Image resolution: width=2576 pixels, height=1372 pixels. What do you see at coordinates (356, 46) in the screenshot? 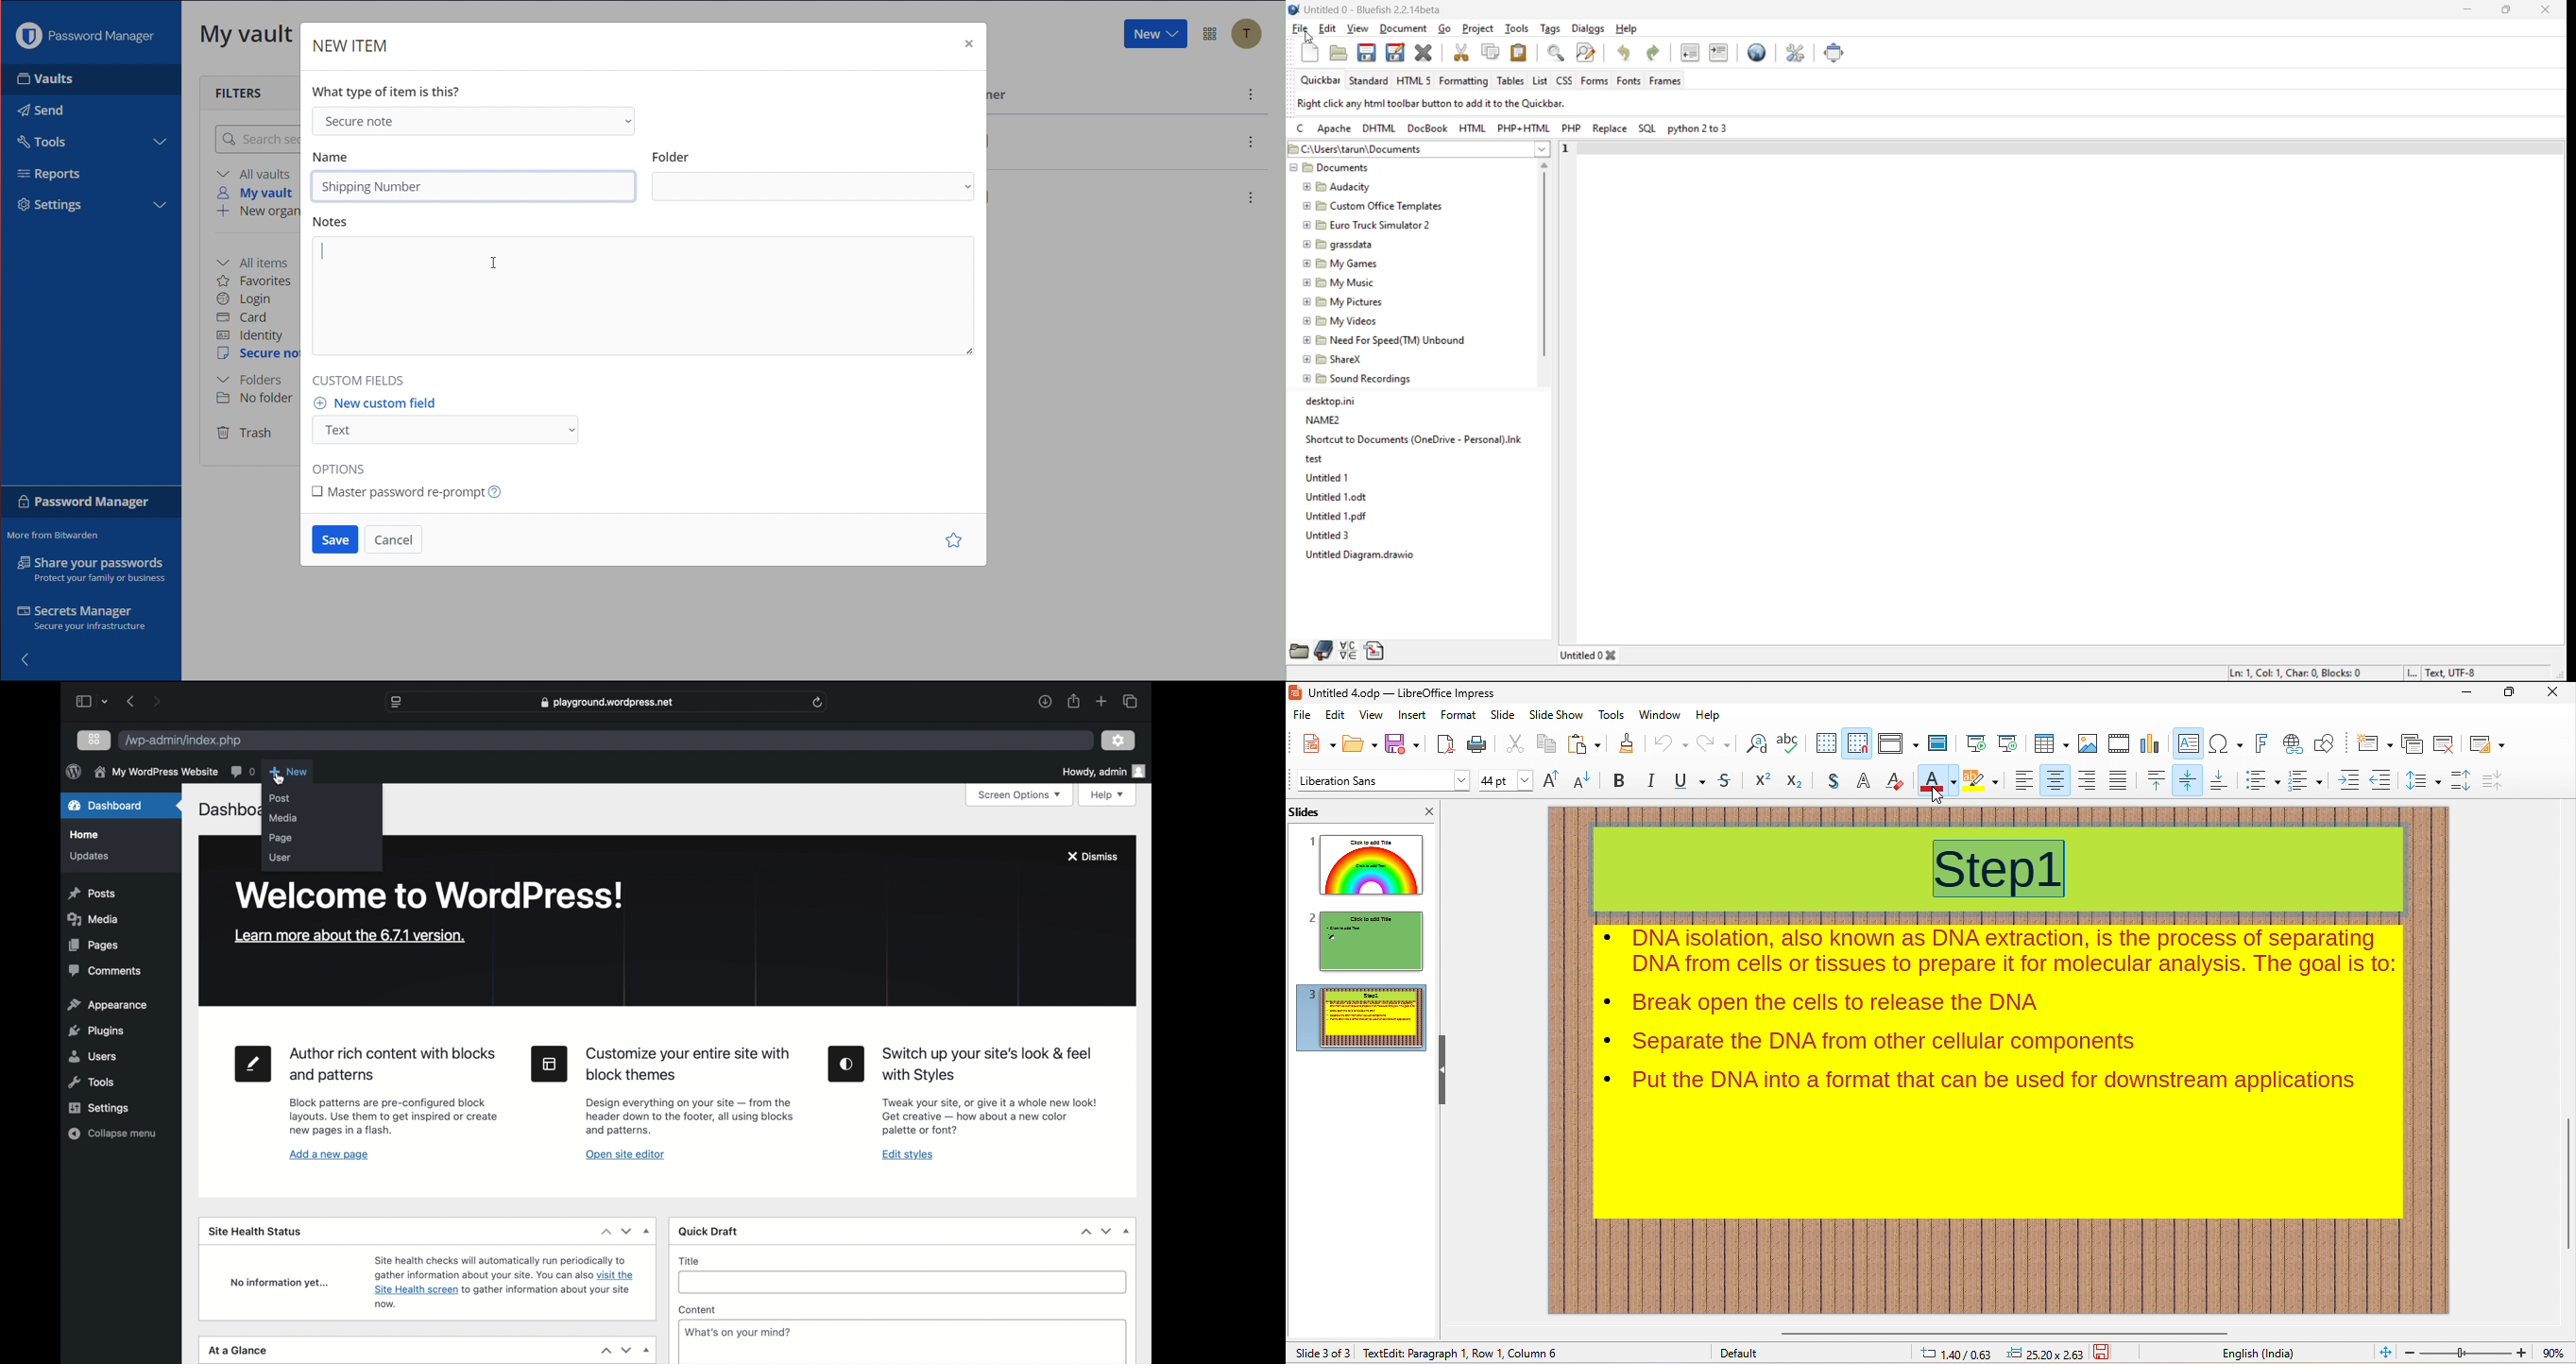
I see `New Item` at bounding box center [356, 46].